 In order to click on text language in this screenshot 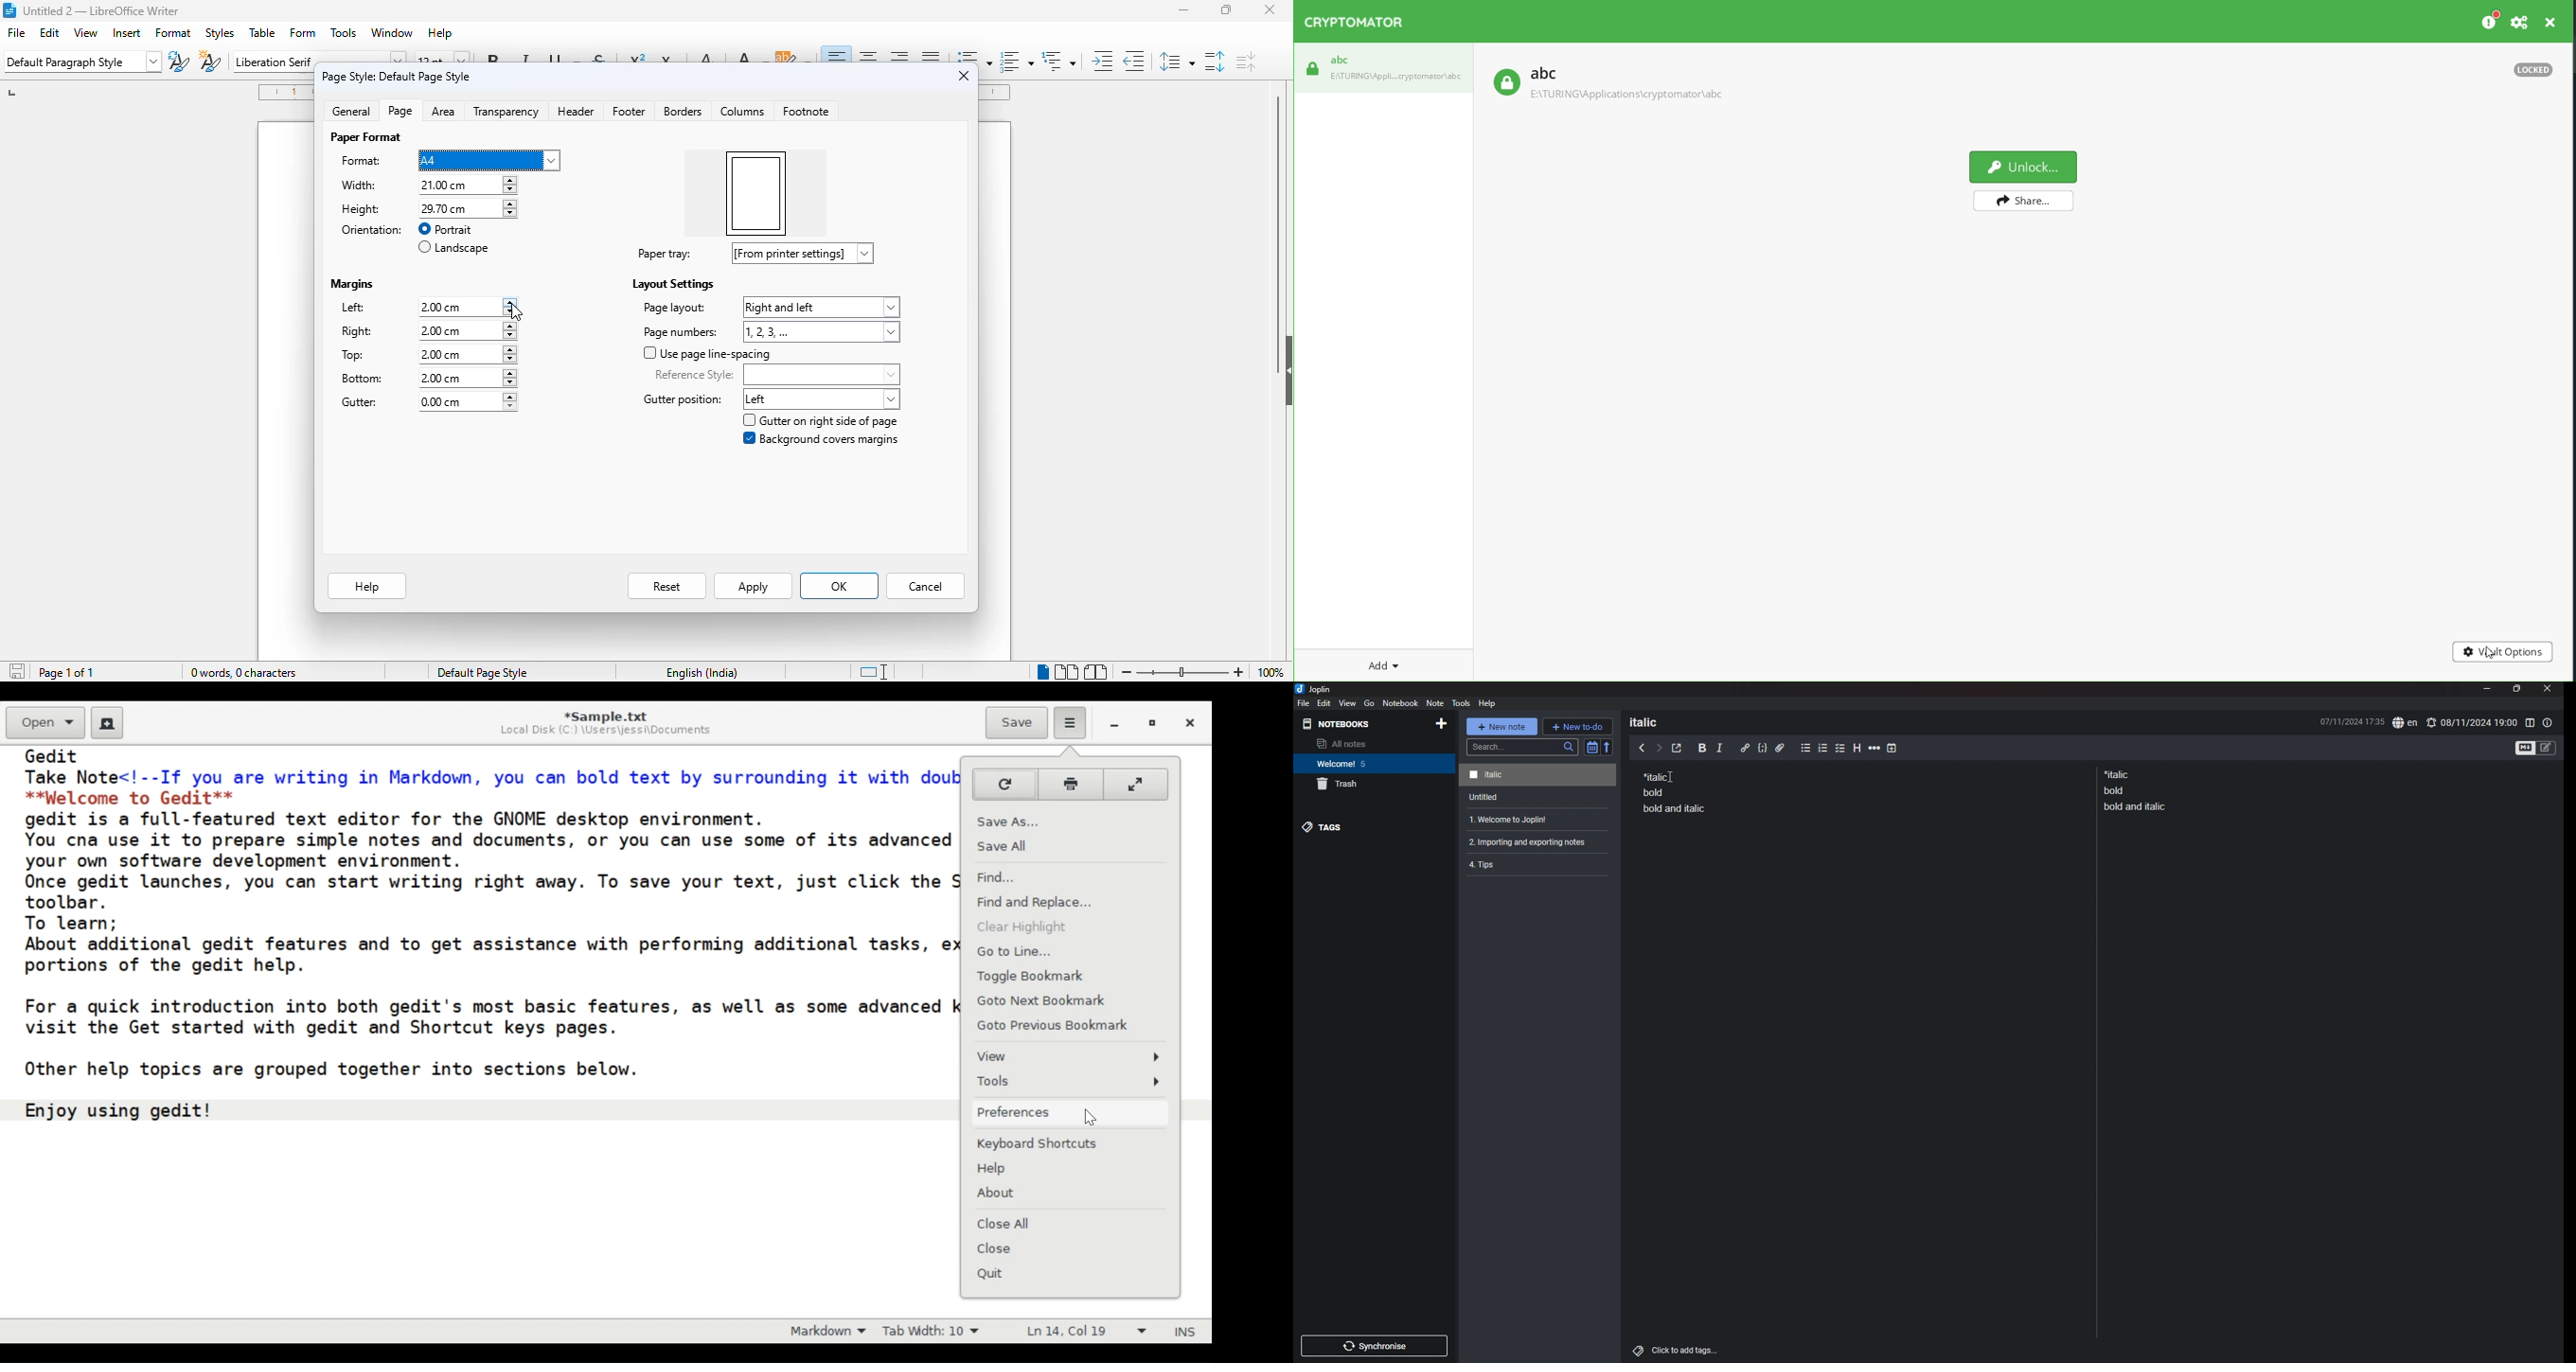, I will do `click(702, 672)`.